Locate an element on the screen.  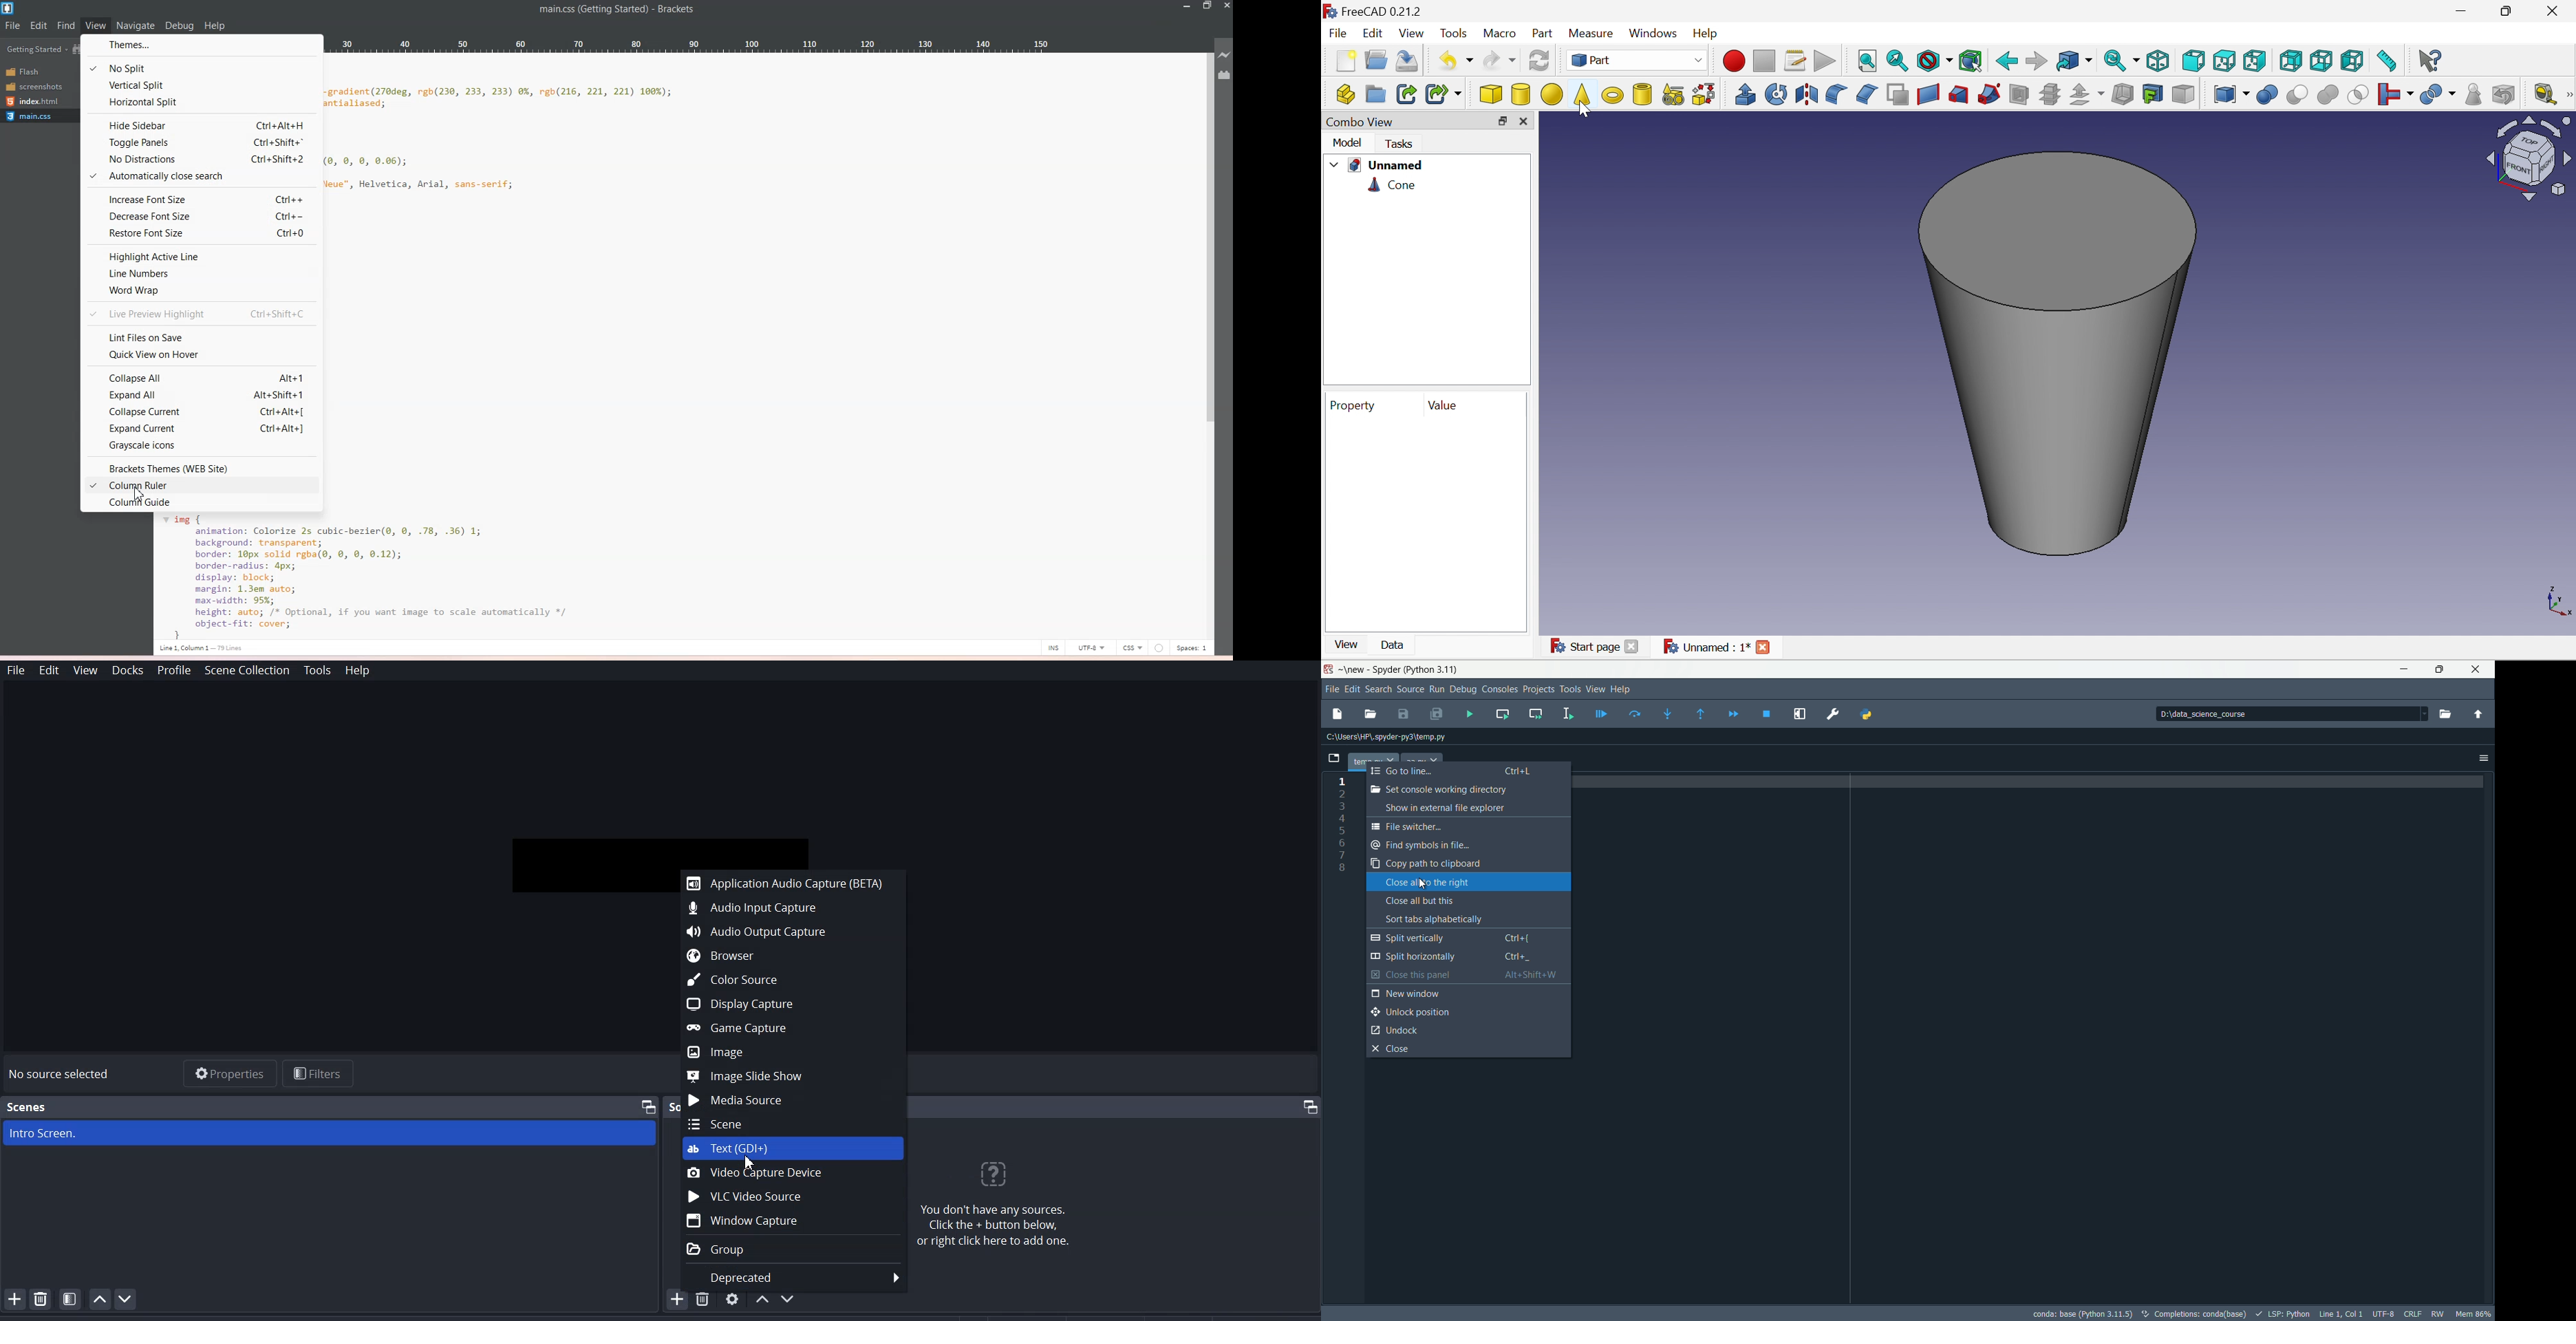
Audio Output Capture is located at coordinates (786, 929).